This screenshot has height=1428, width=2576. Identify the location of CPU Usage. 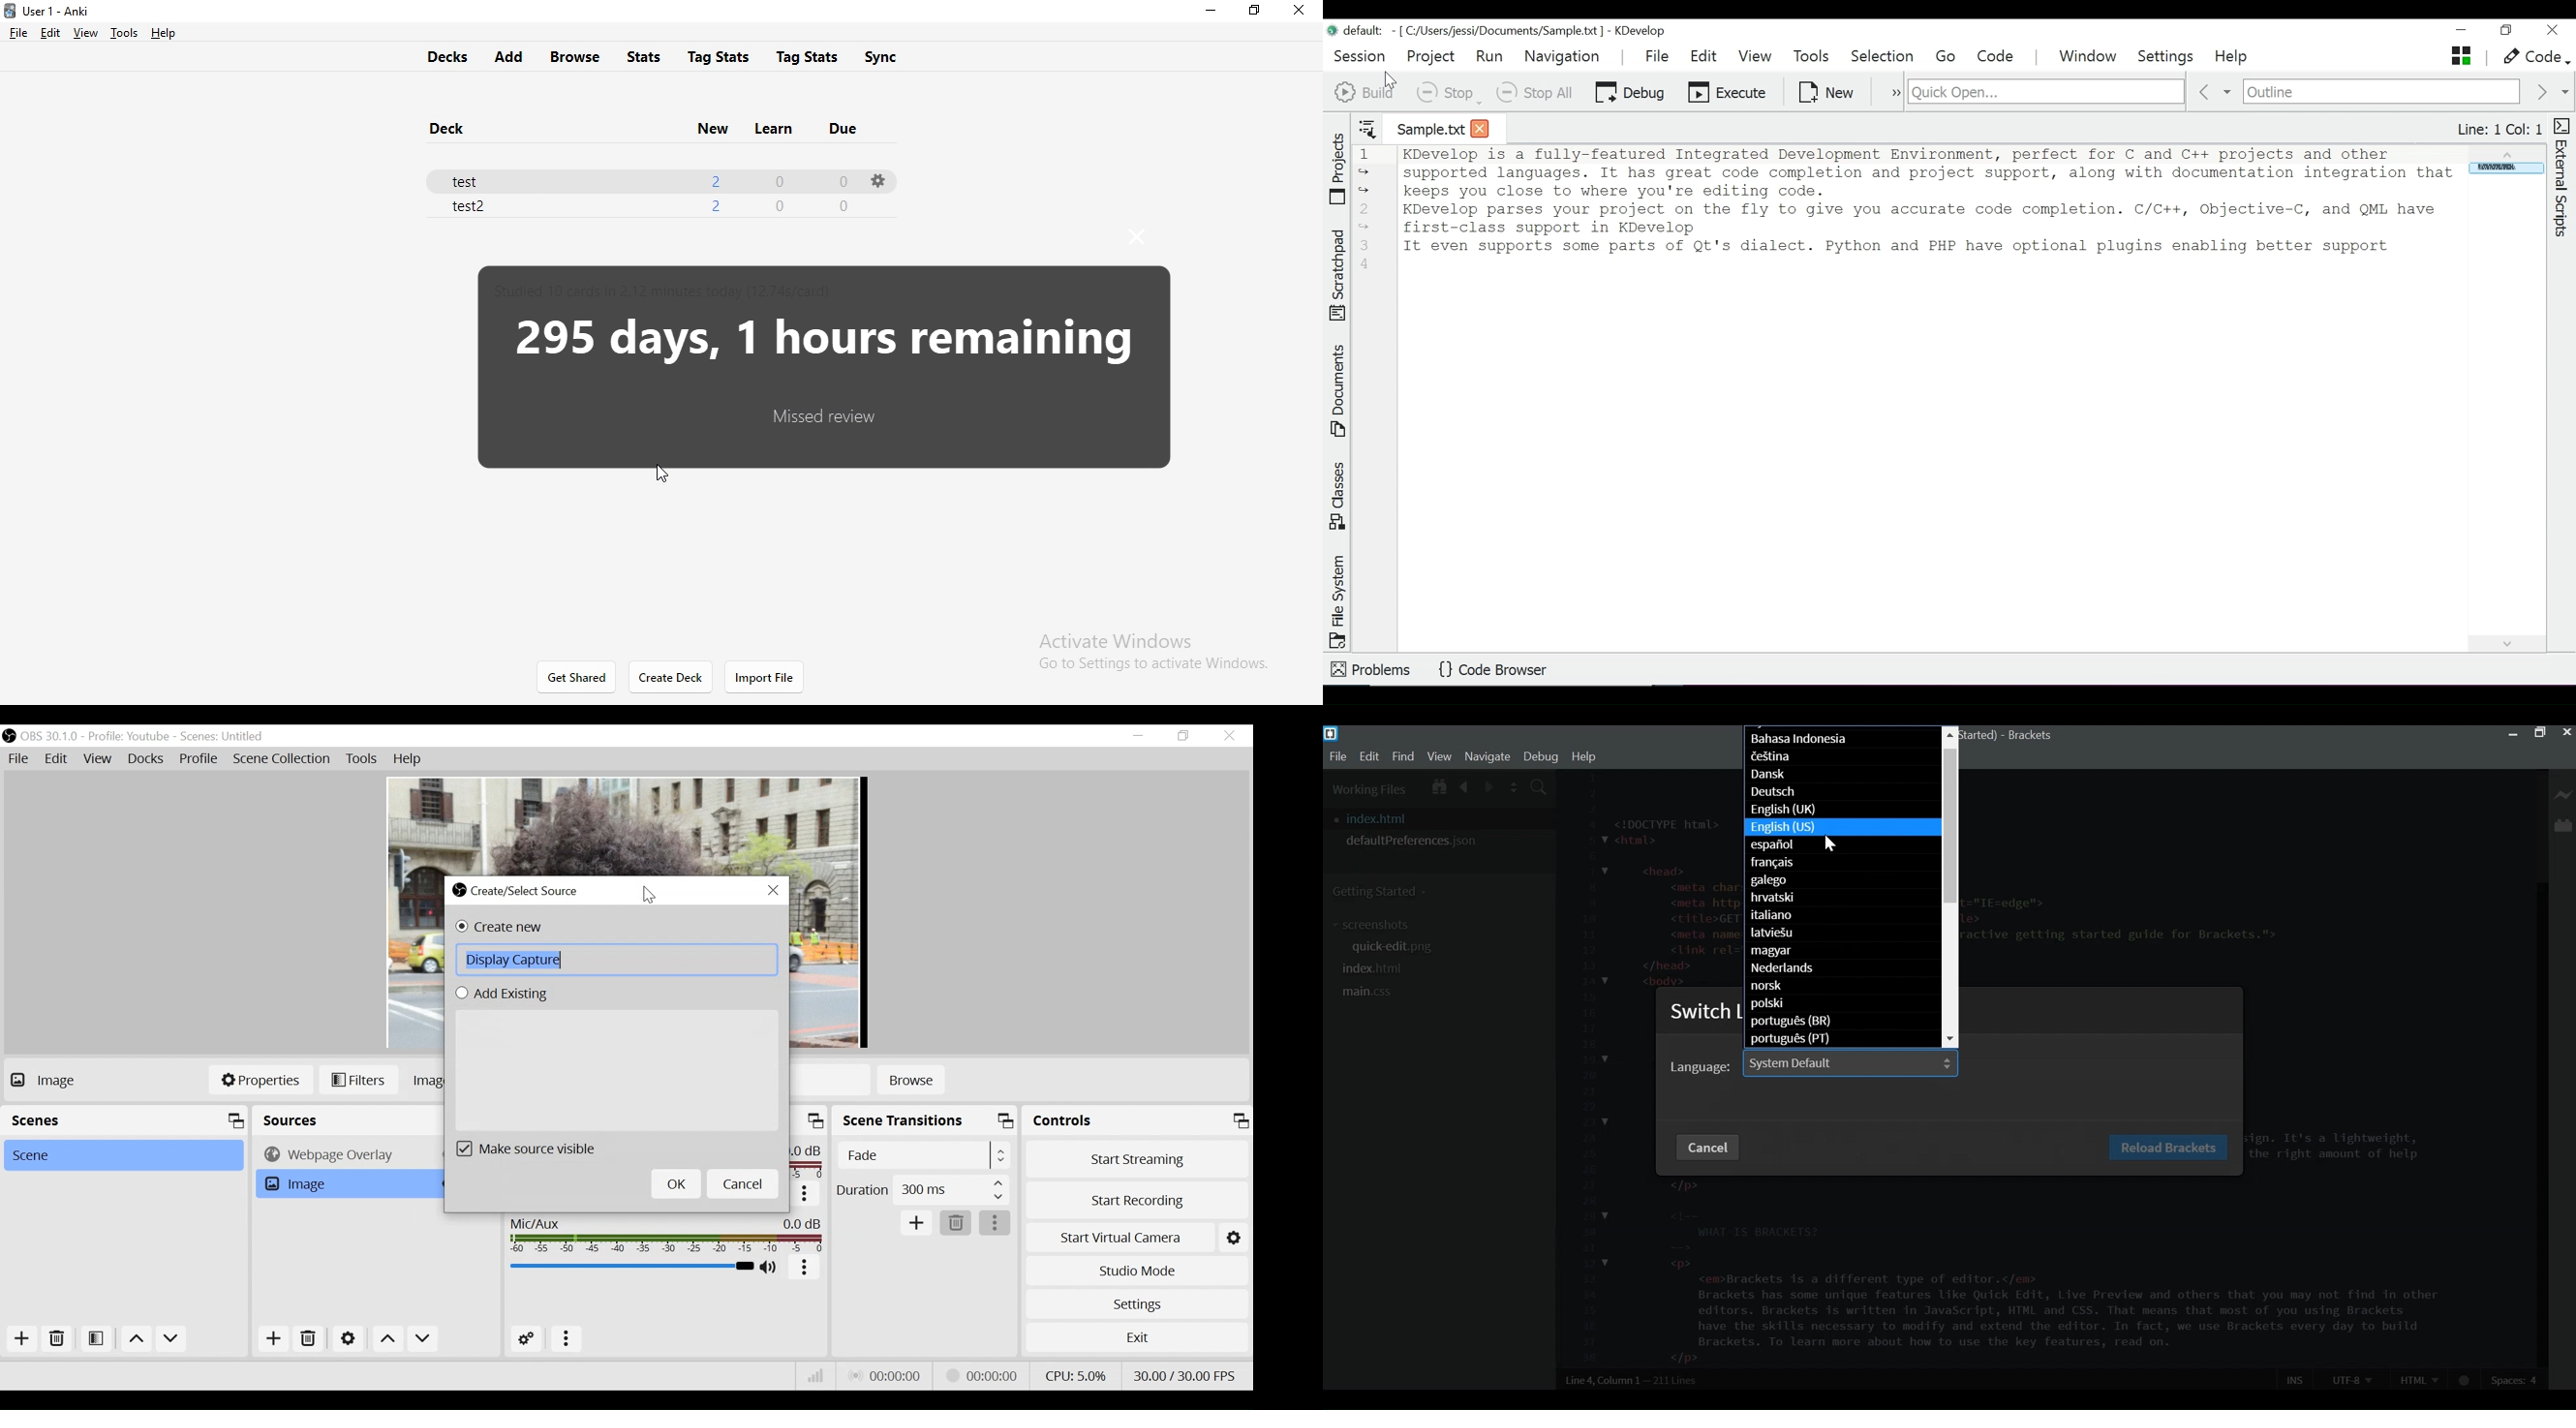
(1076, 1375).